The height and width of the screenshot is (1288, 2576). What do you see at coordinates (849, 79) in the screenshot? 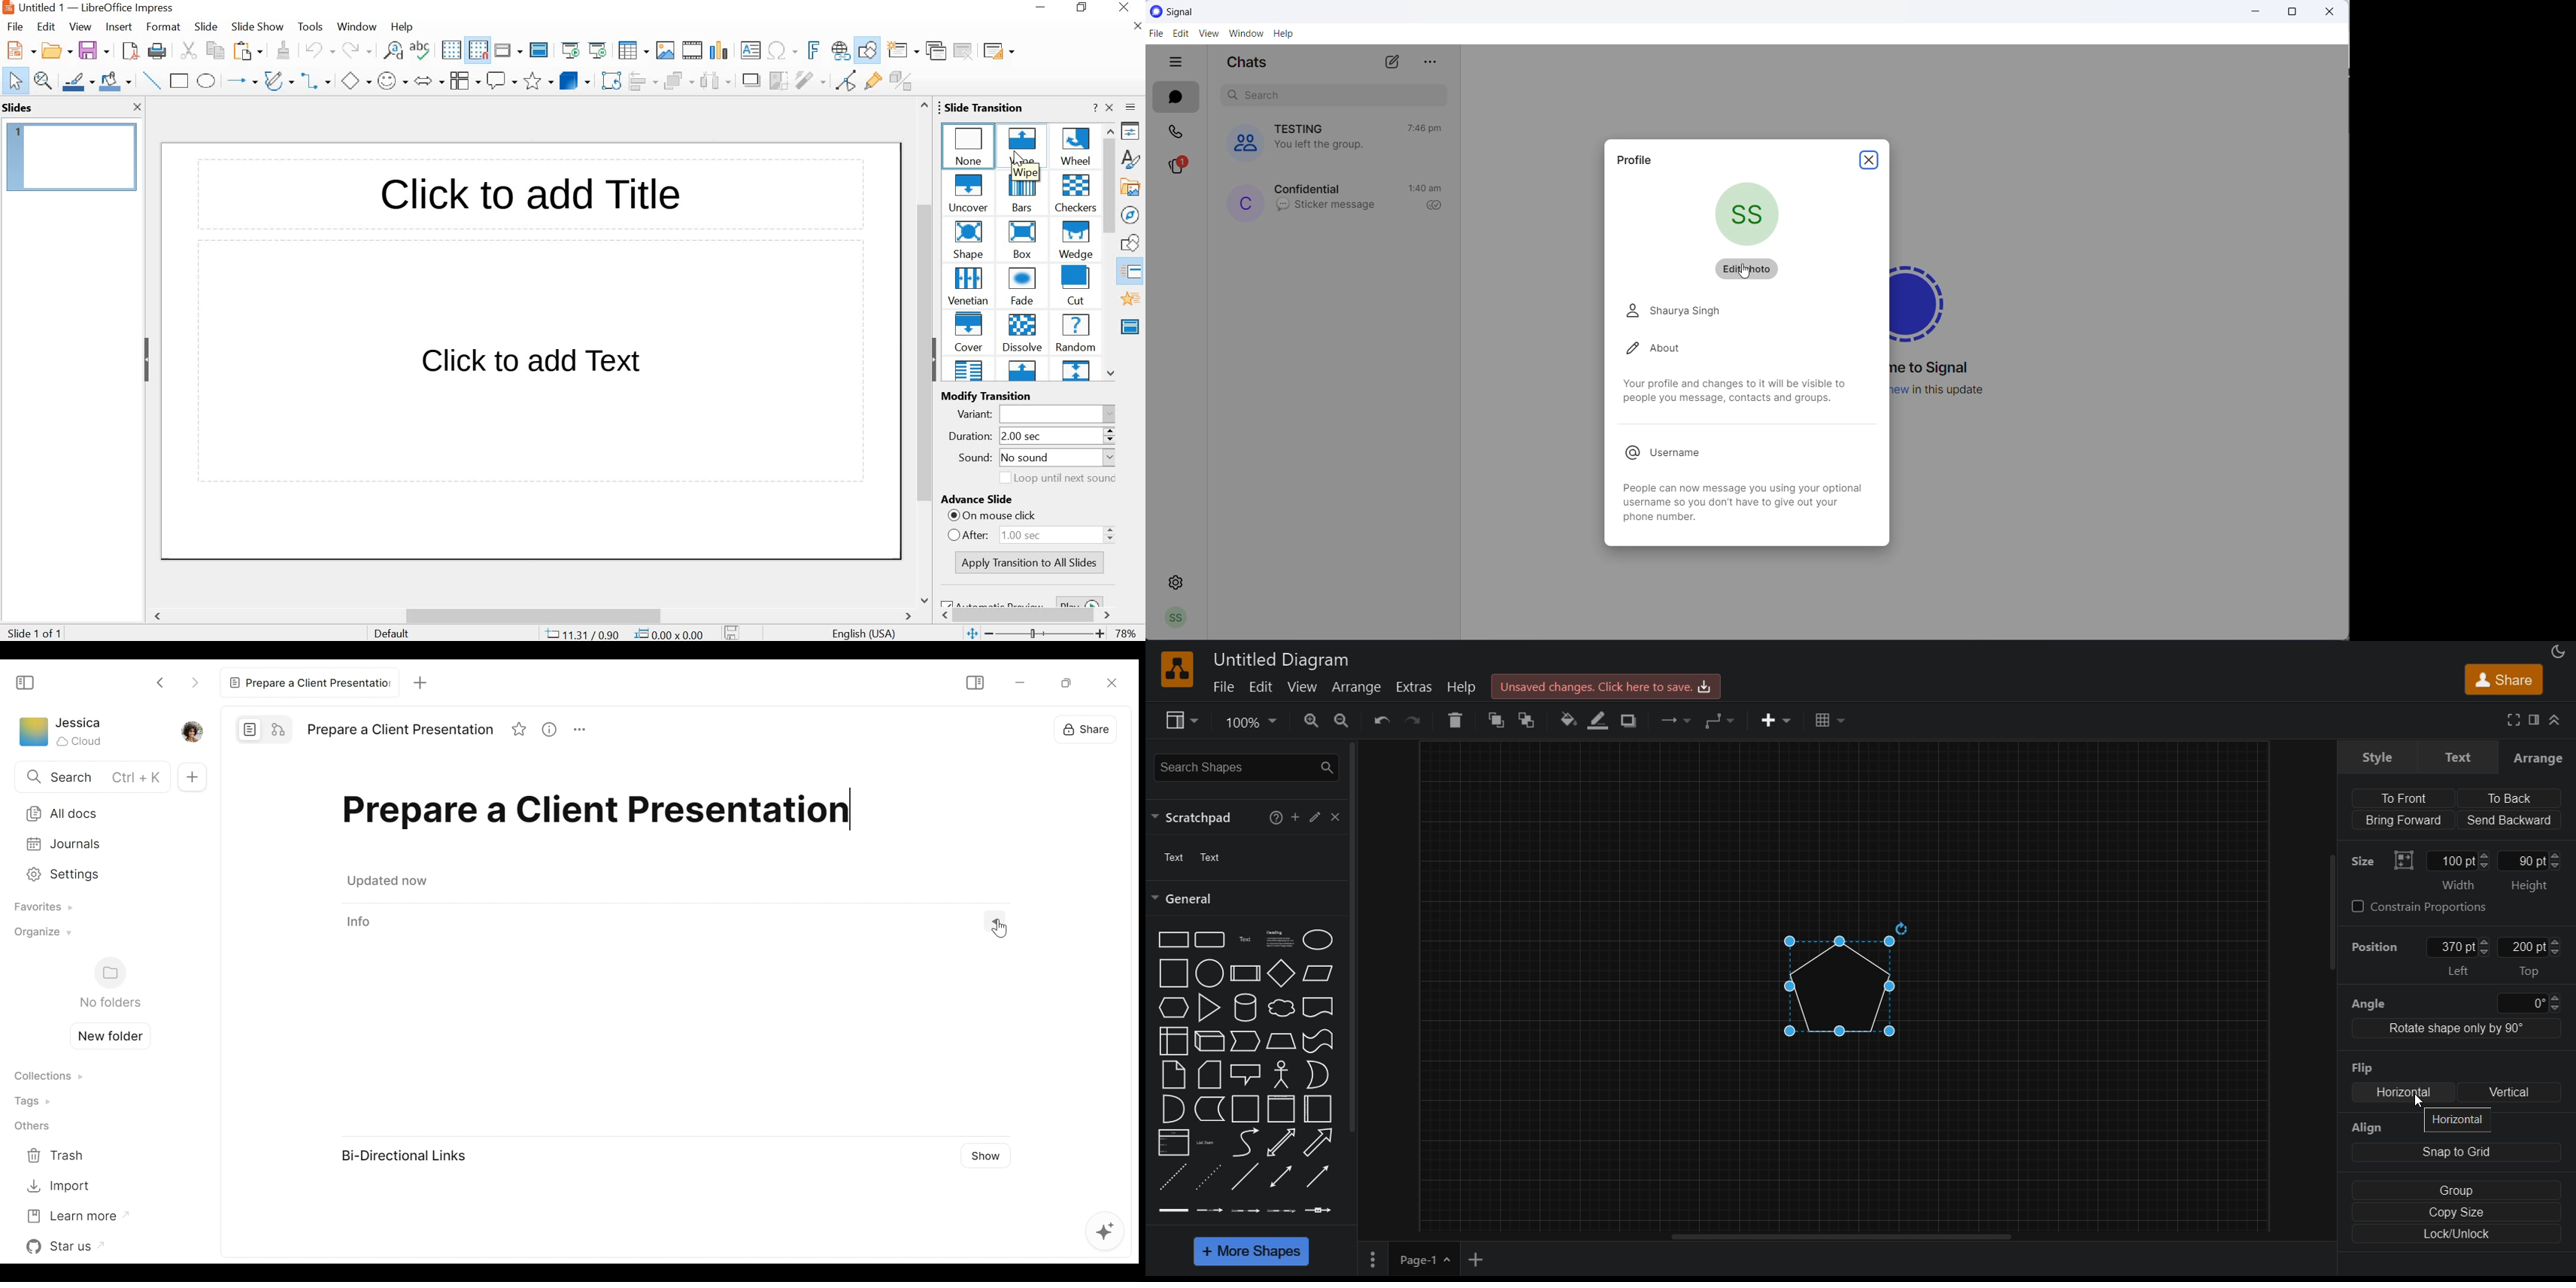
I see `Toggle Point Edit Mode` at bounding box center [849, 79].